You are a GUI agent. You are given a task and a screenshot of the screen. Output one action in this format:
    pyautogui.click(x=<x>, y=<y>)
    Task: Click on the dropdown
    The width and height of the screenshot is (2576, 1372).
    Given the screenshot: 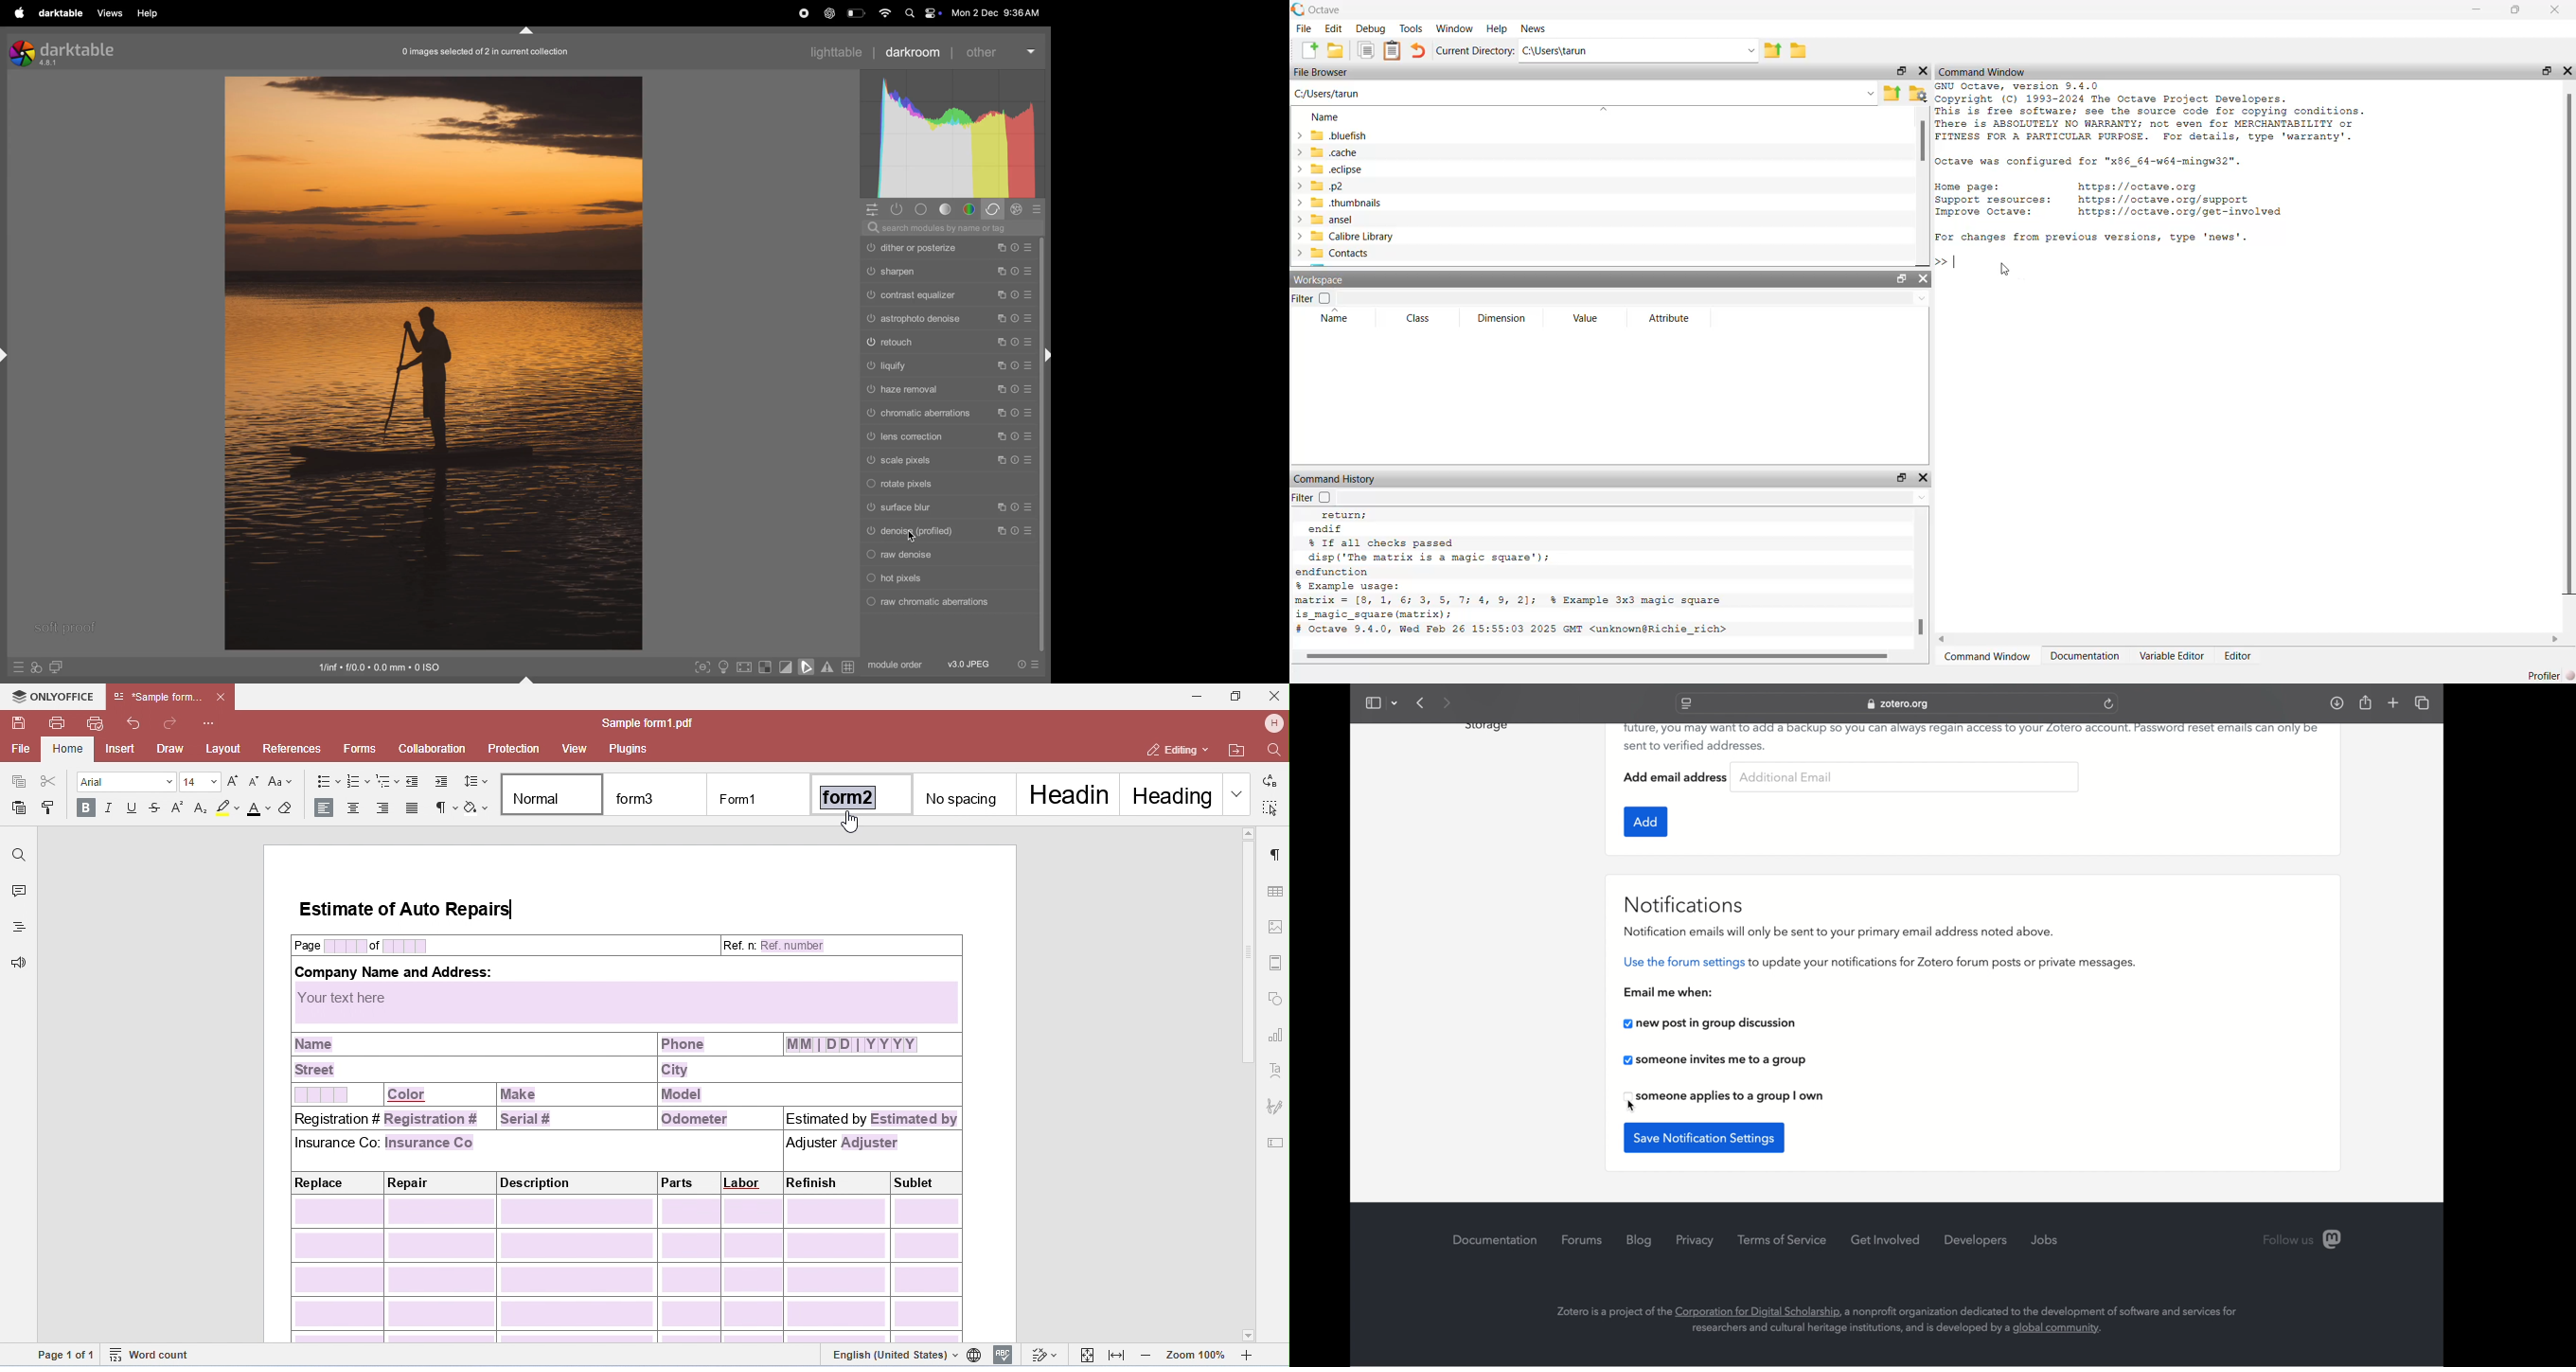 What is the action you would take?
    pyautogui.click(x=1921, y=497)
    